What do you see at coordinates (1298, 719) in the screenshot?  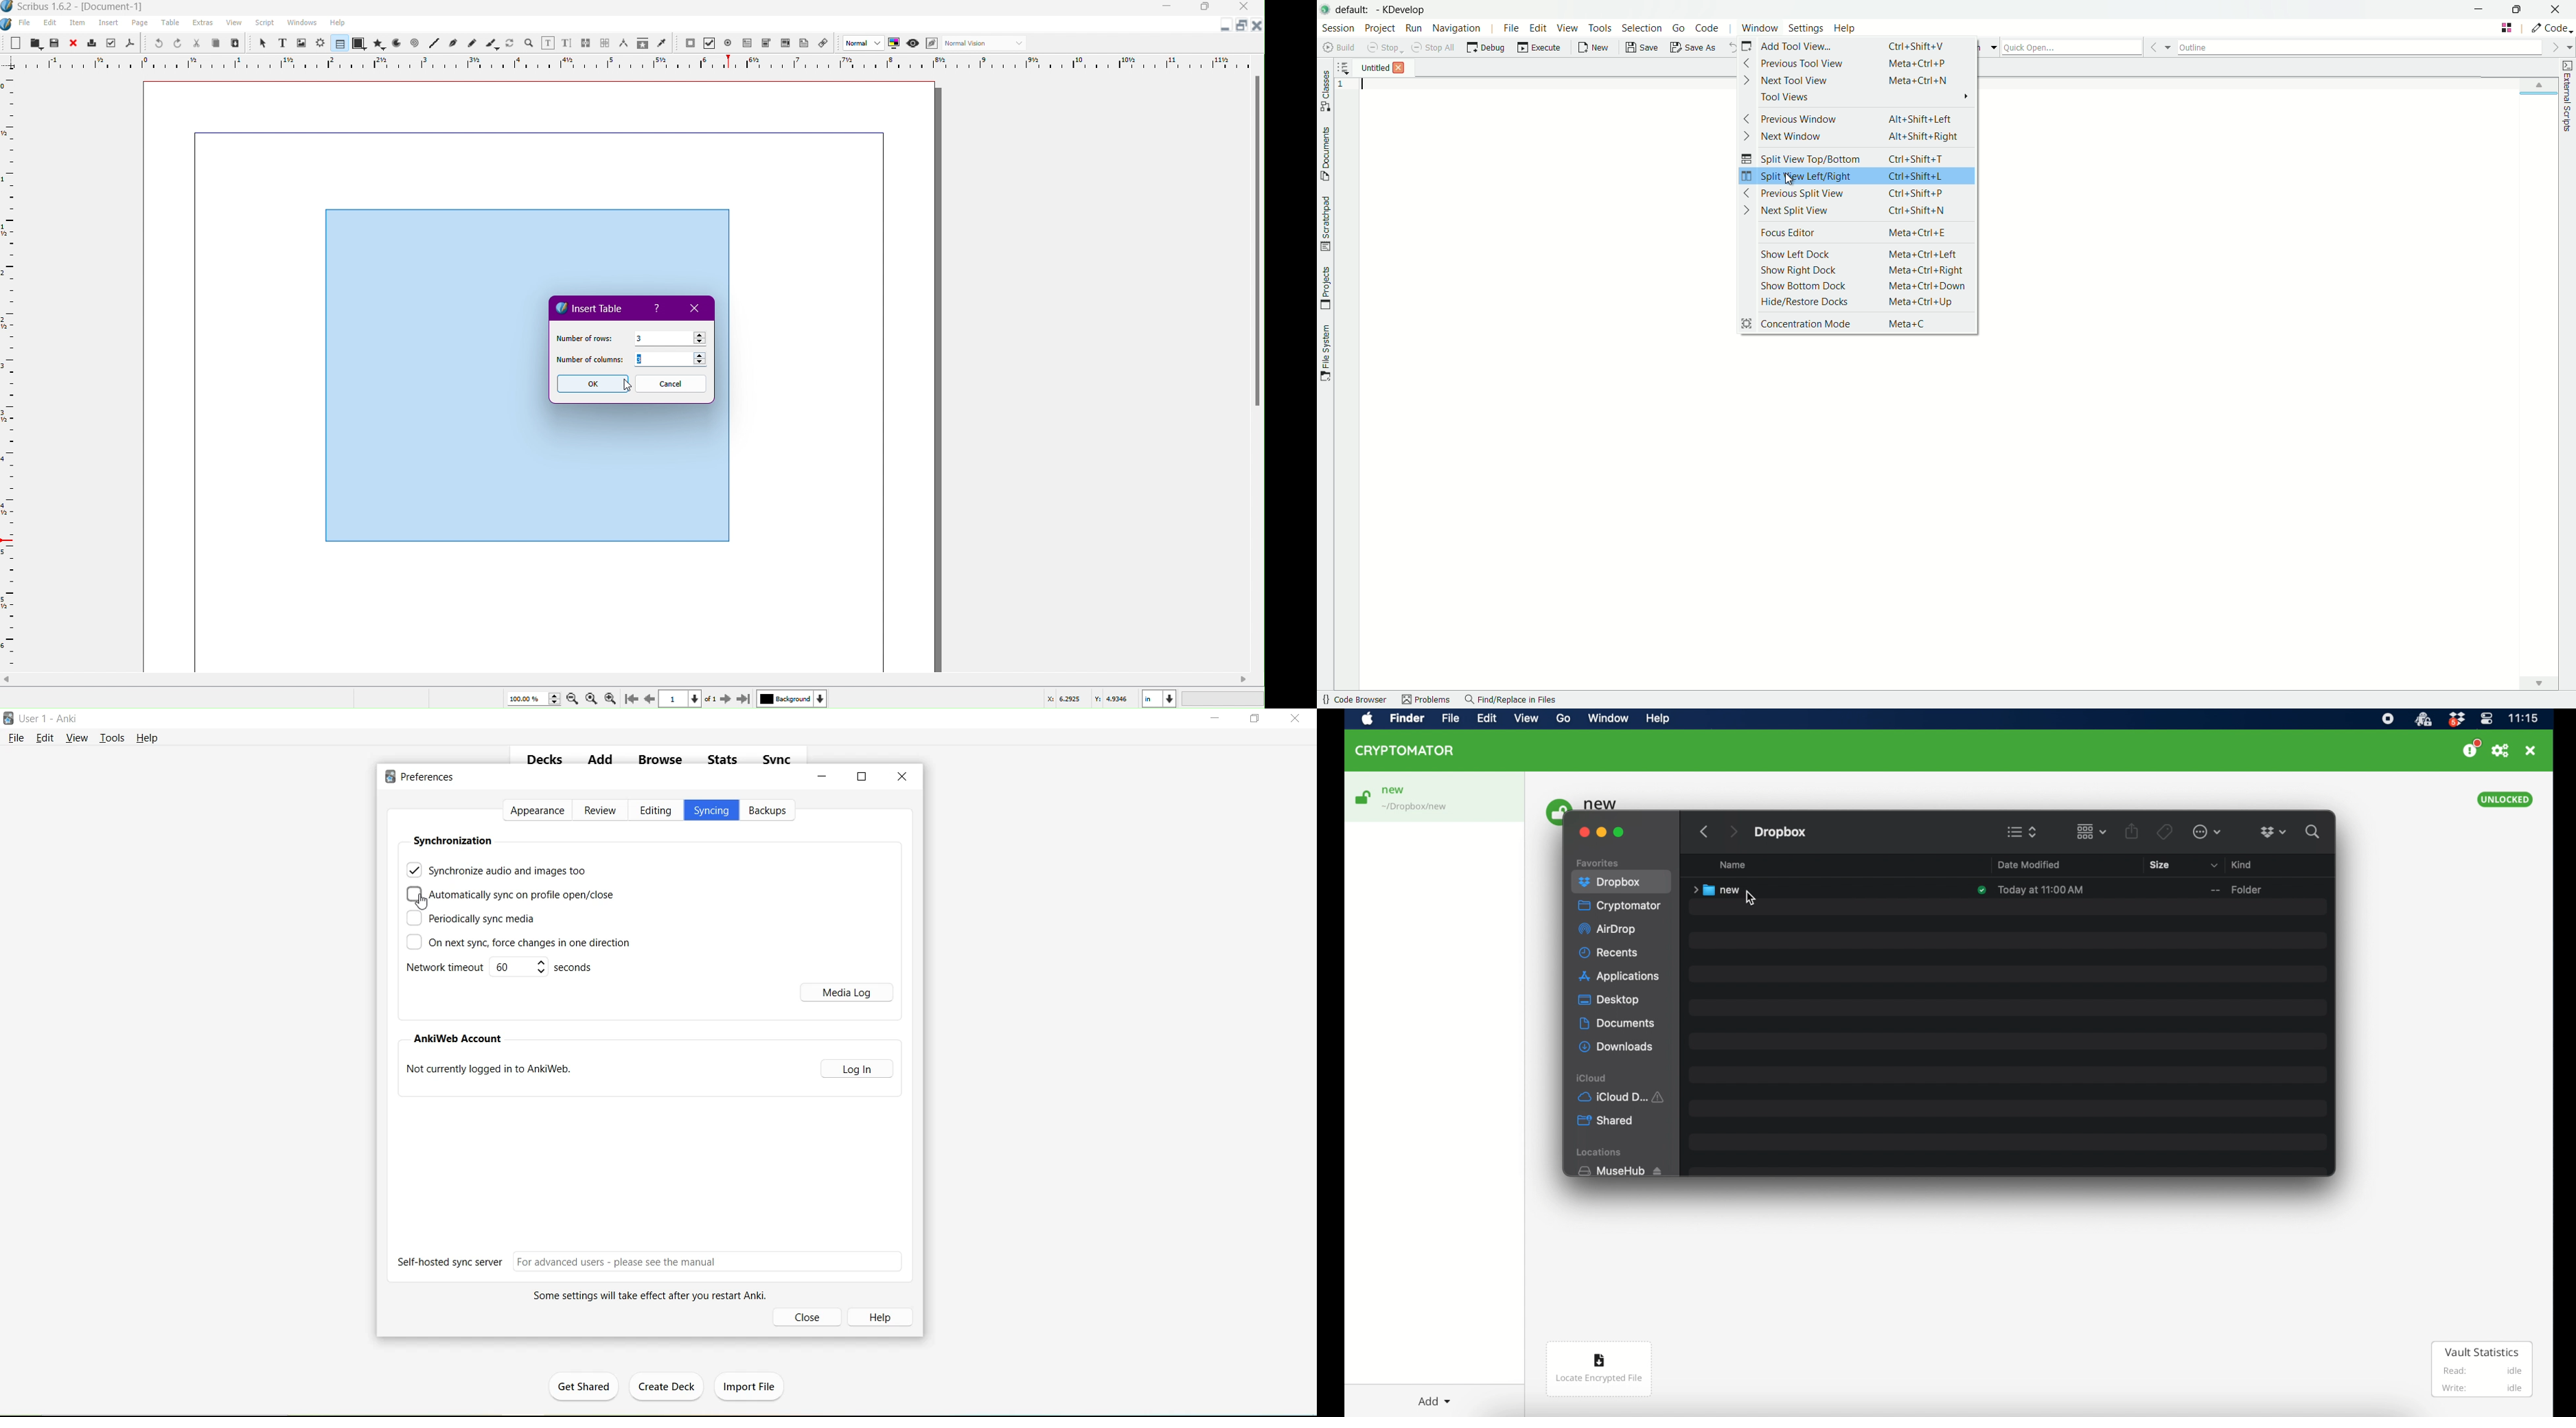 I see `Close` at bounding box center [1298, 719].